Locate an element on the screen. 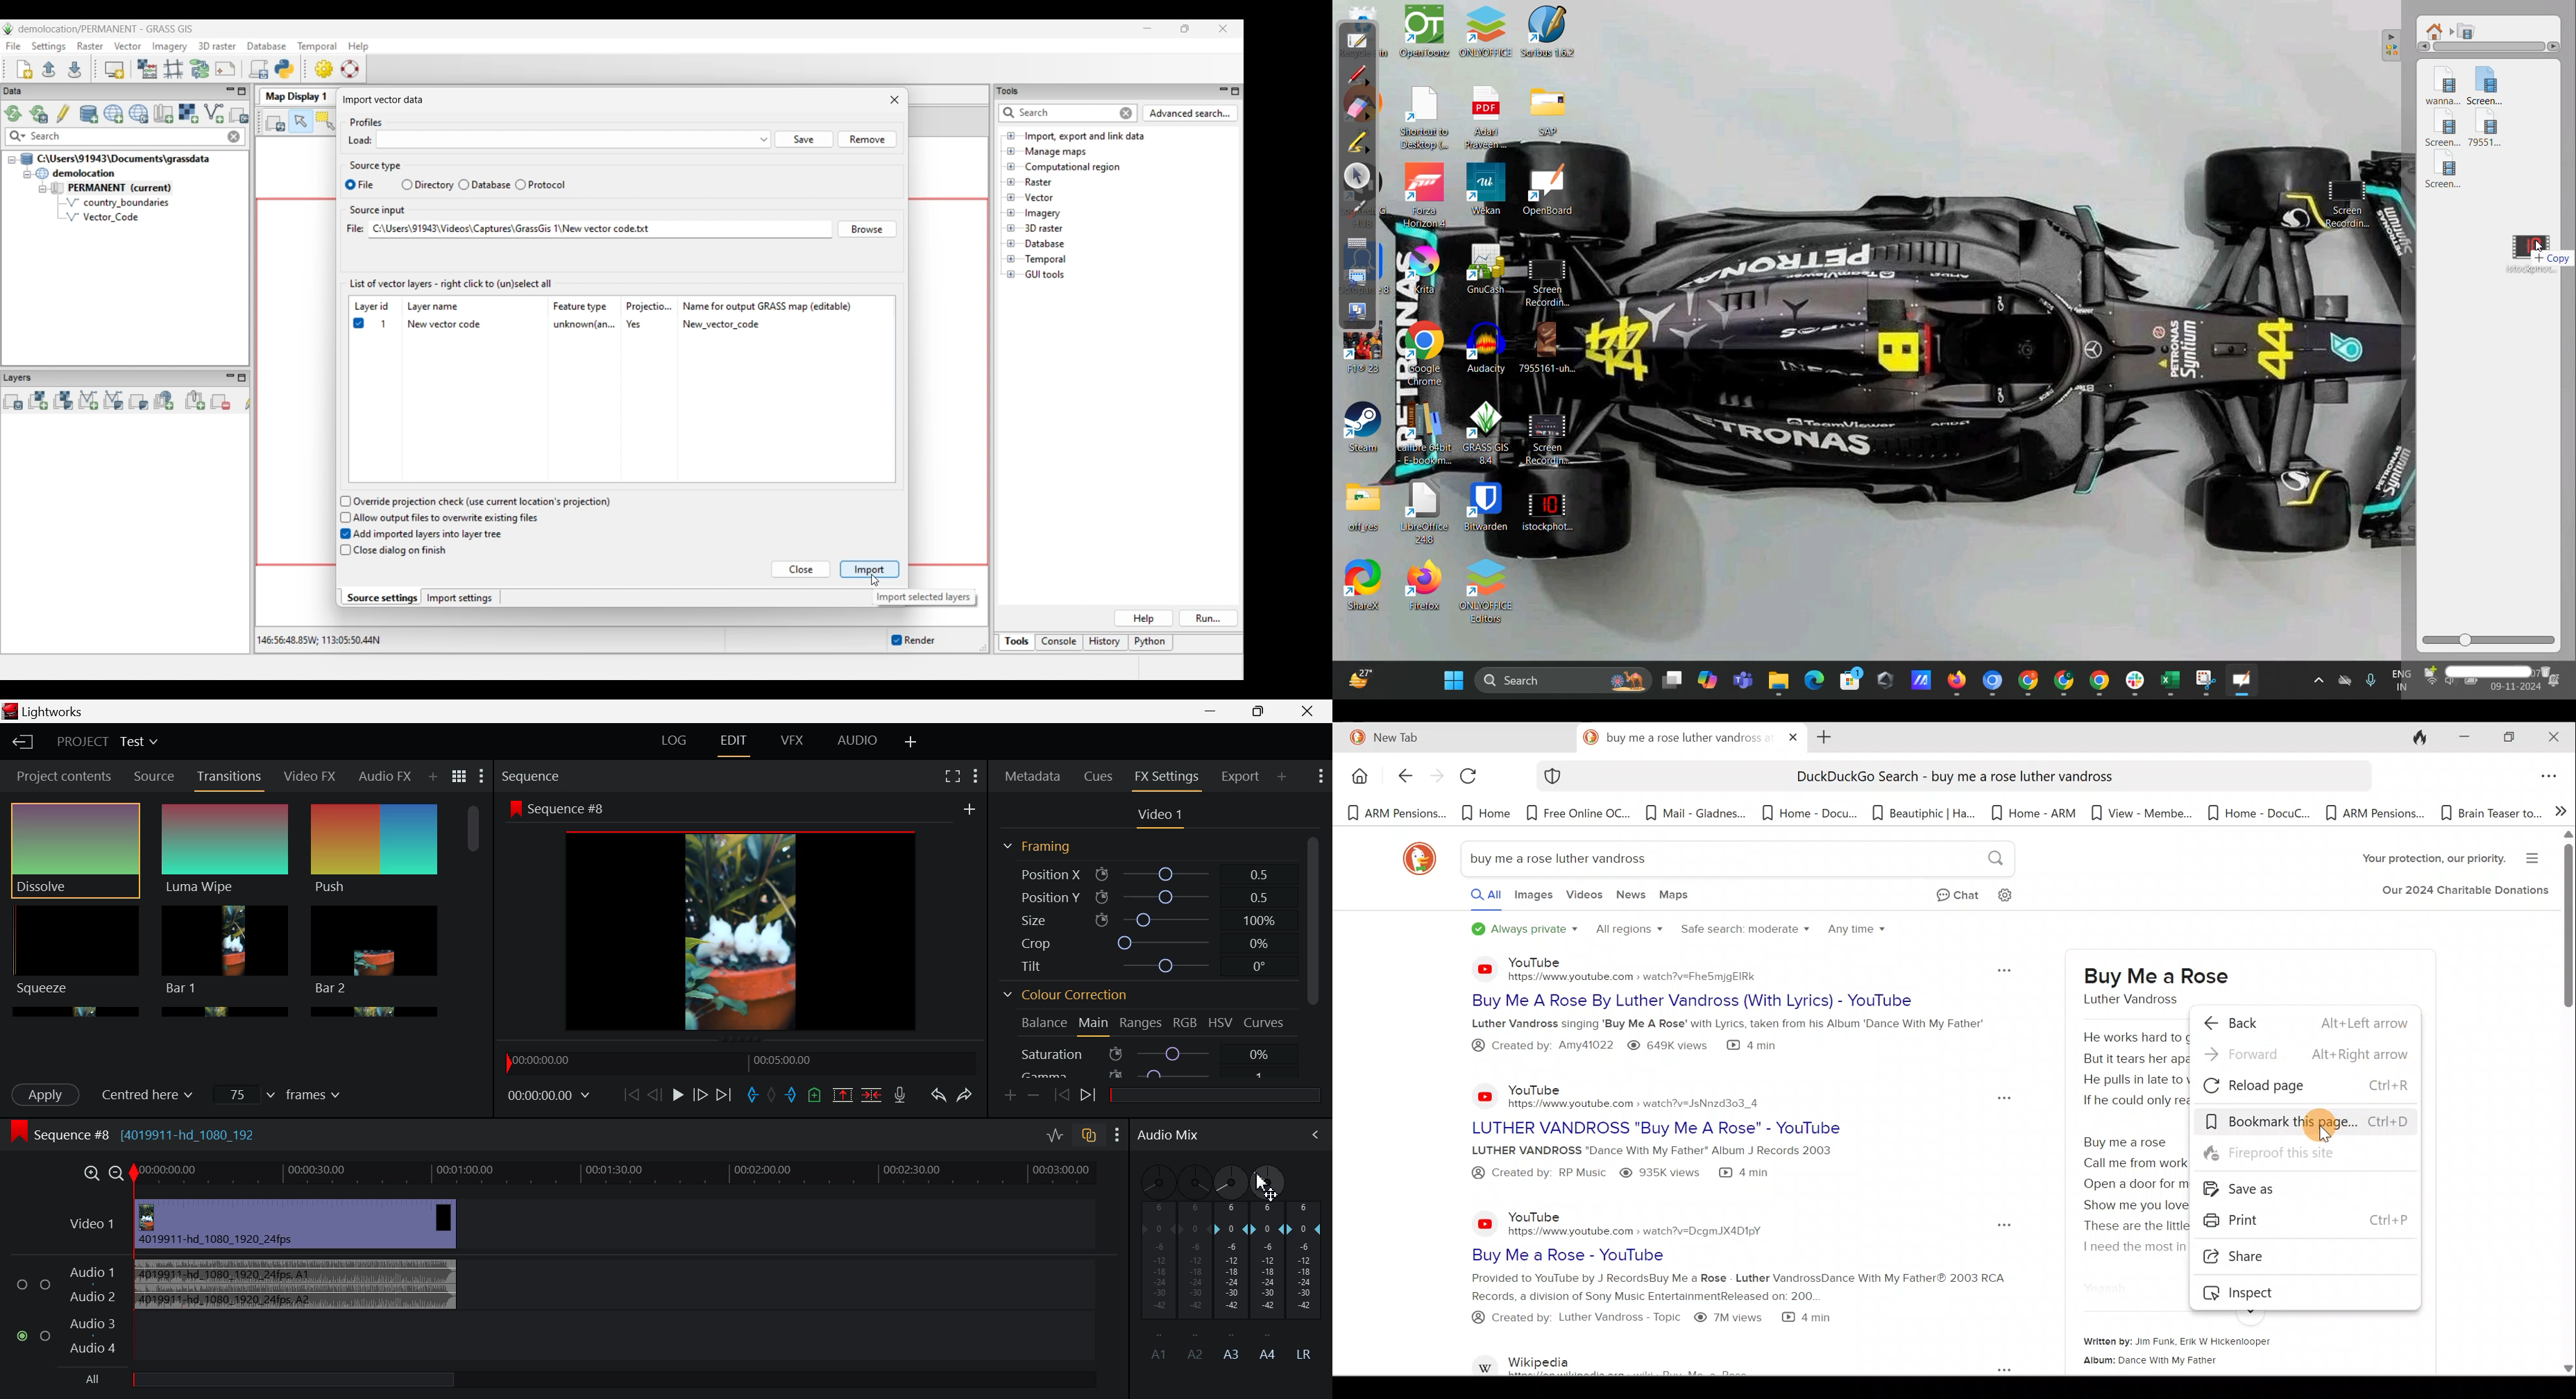 This screenshot has height=1400, width=2576. Reload is located at coordinates (1474, 780).